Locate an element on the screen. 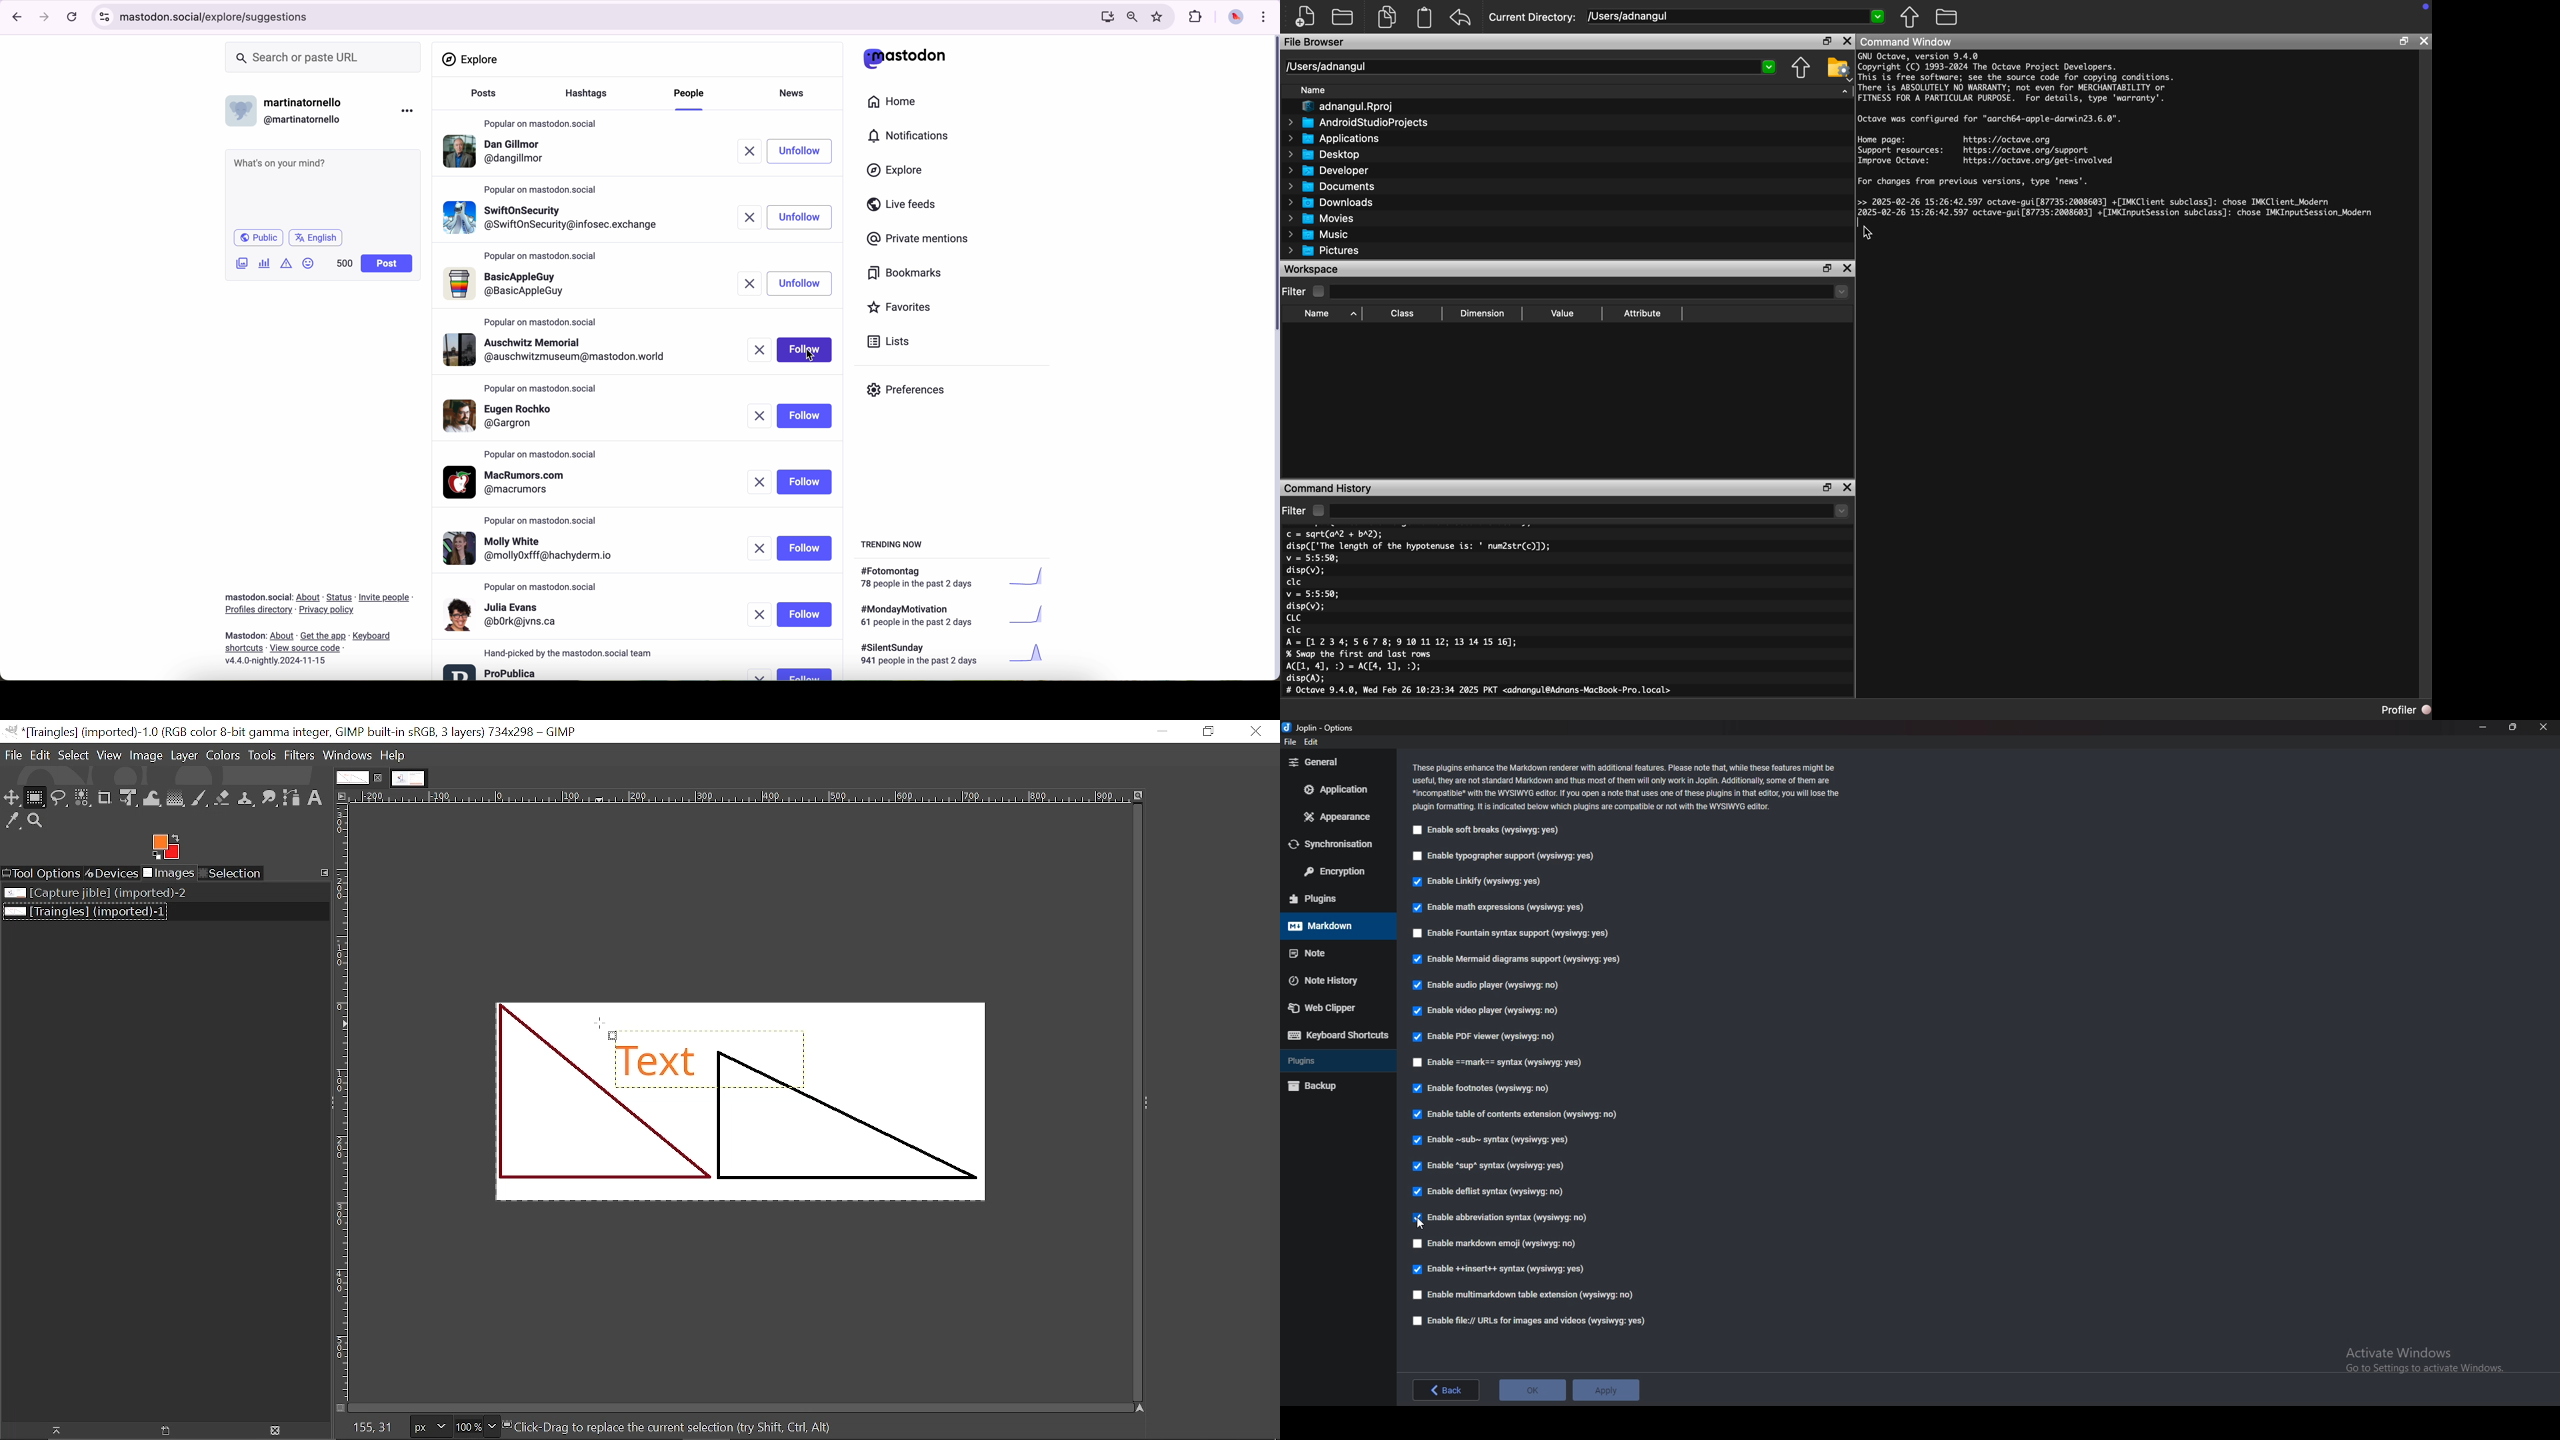  Application is located at coordinates (1337, 789).